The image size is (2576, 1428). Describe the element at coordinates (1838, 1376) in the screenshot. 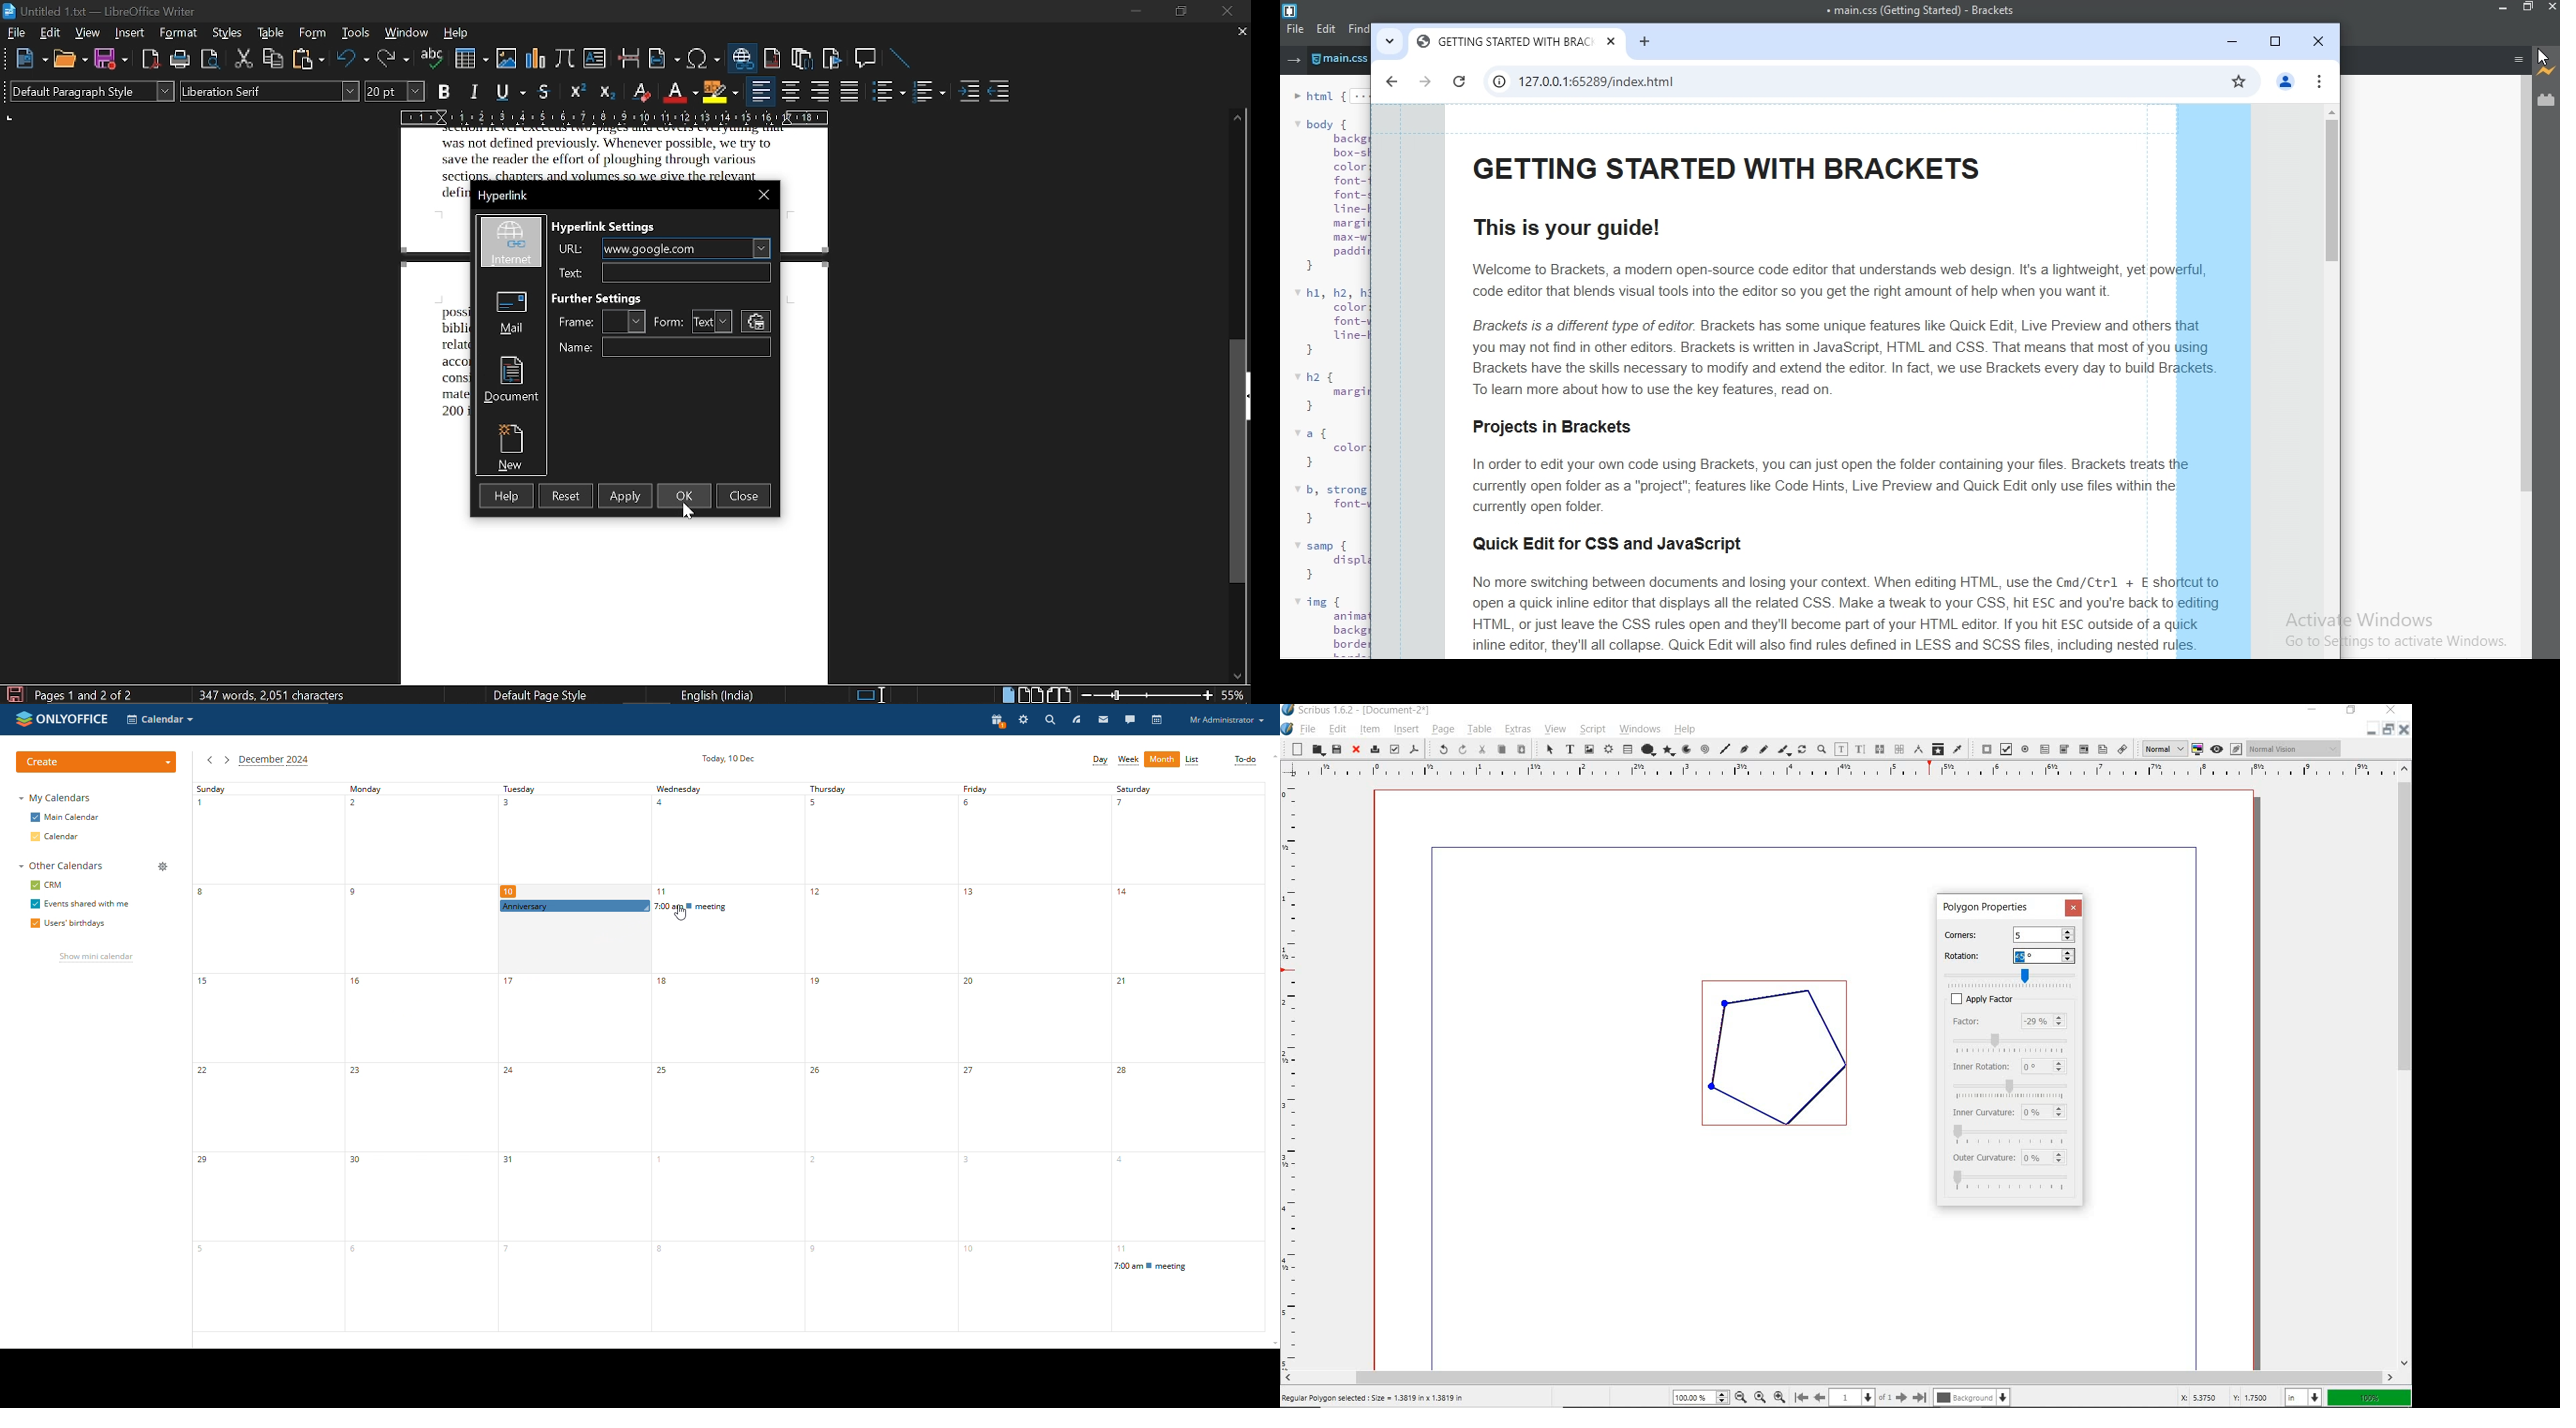

I see `scrollbar` at that location.